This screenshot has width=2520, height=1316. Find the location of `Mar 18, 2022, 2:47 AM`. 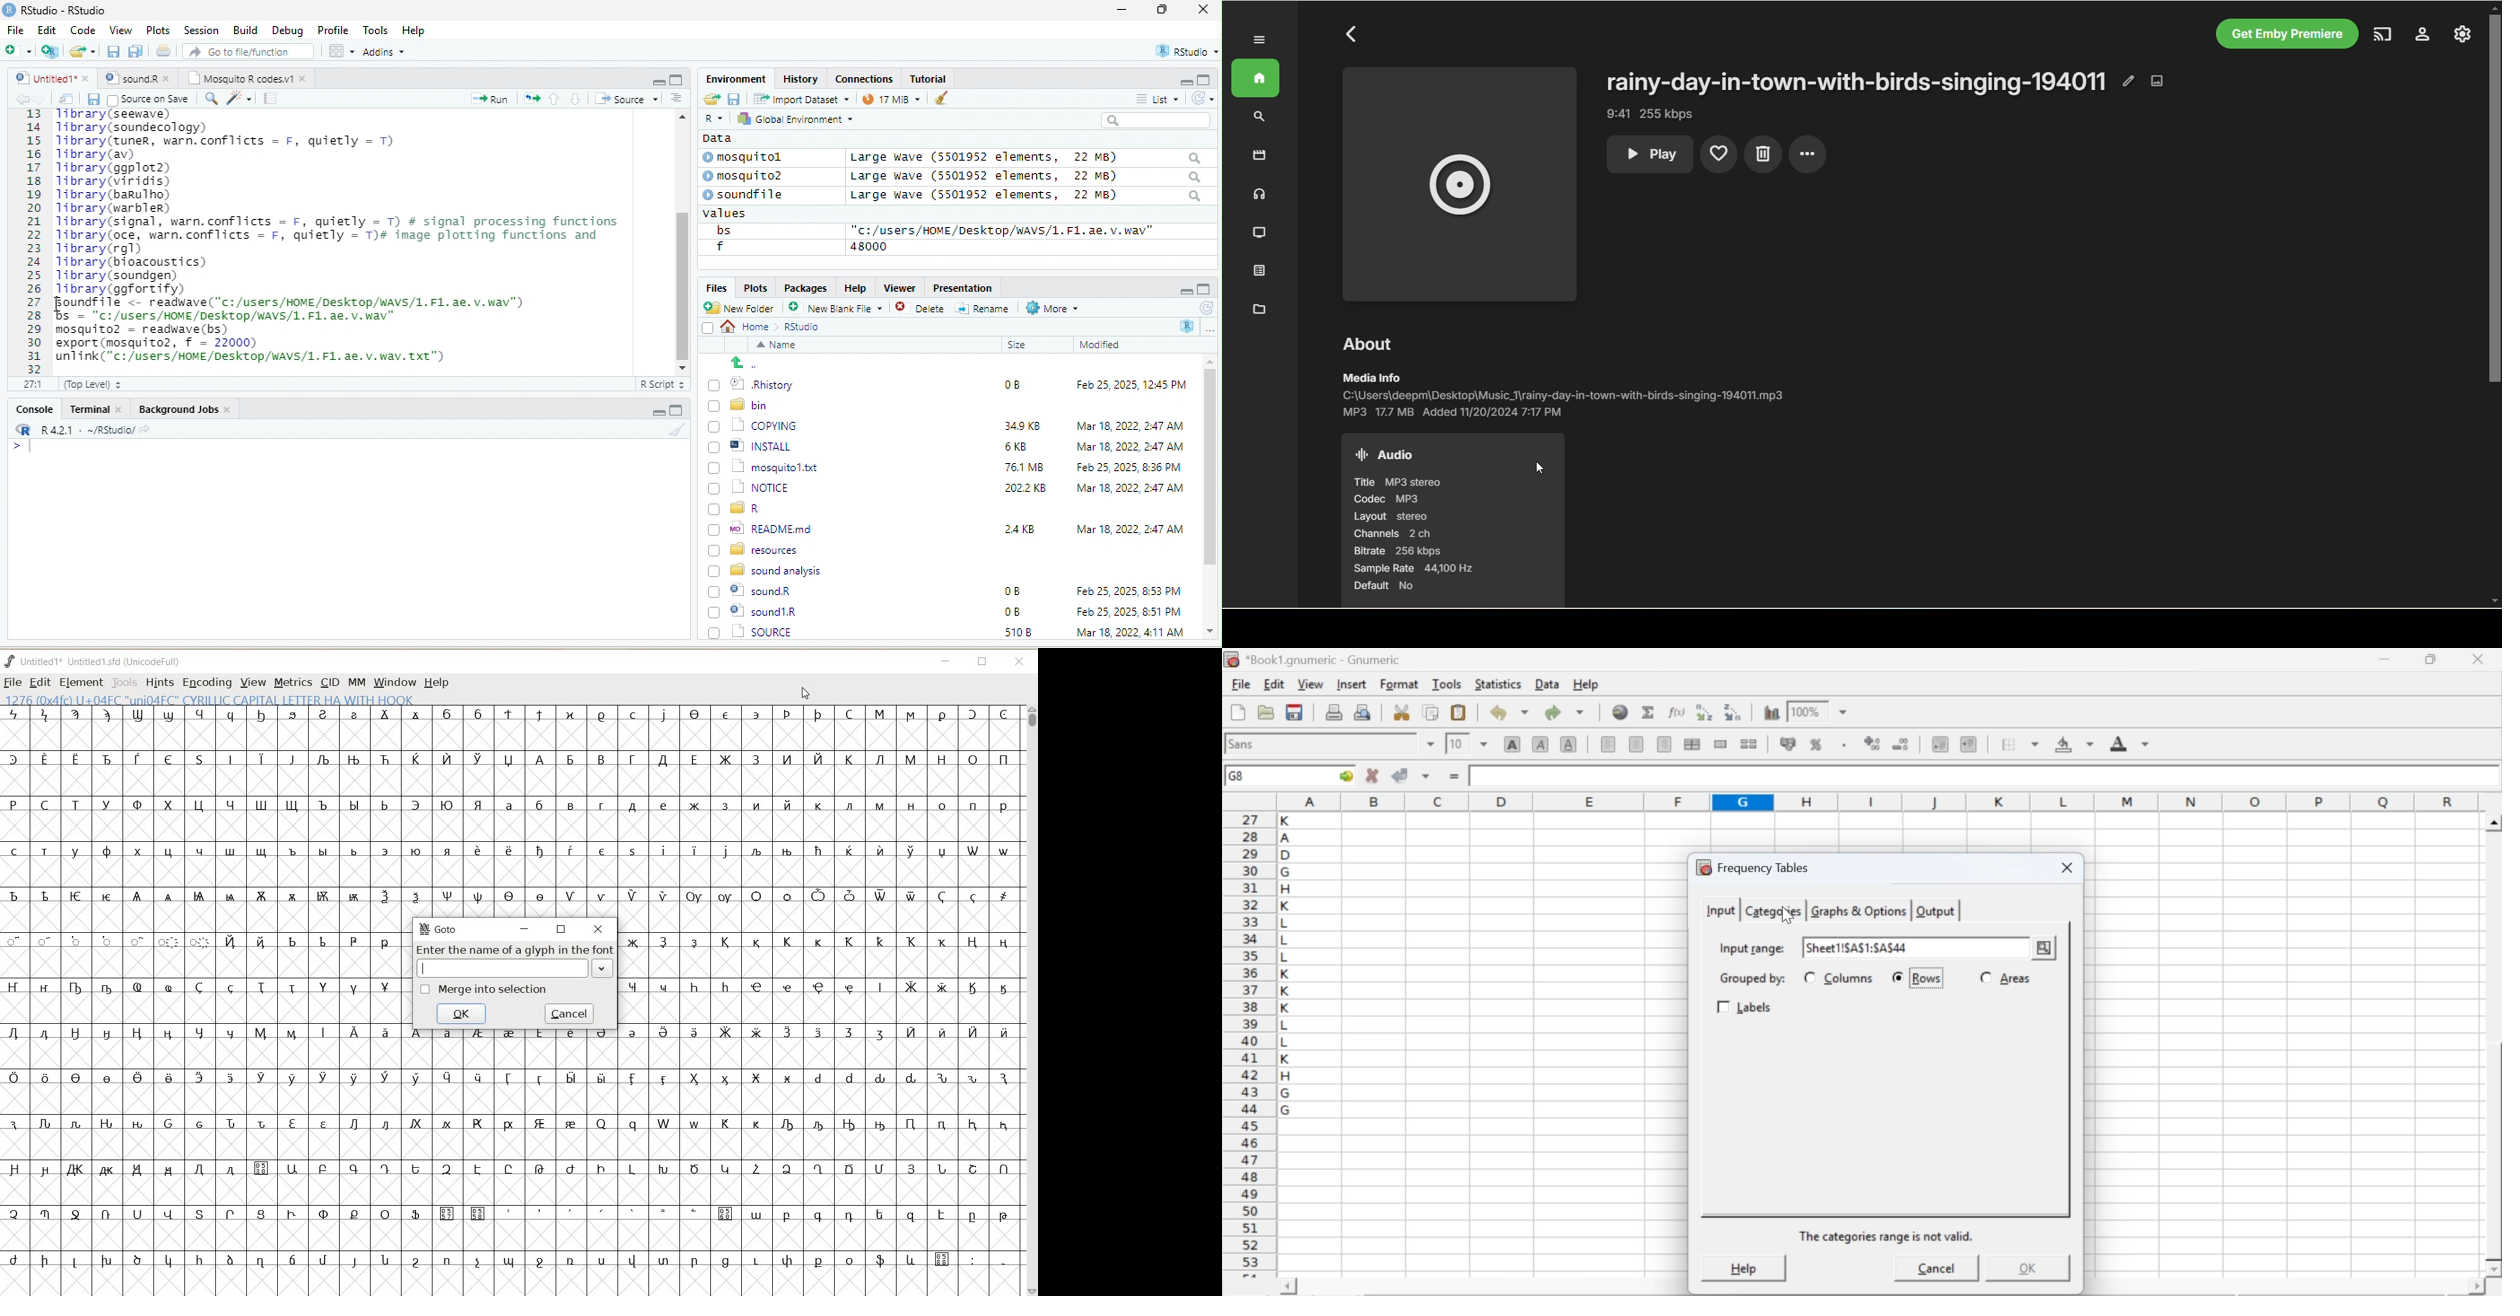

Mar 18, 2022, 2:47 AM is located at coordinates (1125, 448).